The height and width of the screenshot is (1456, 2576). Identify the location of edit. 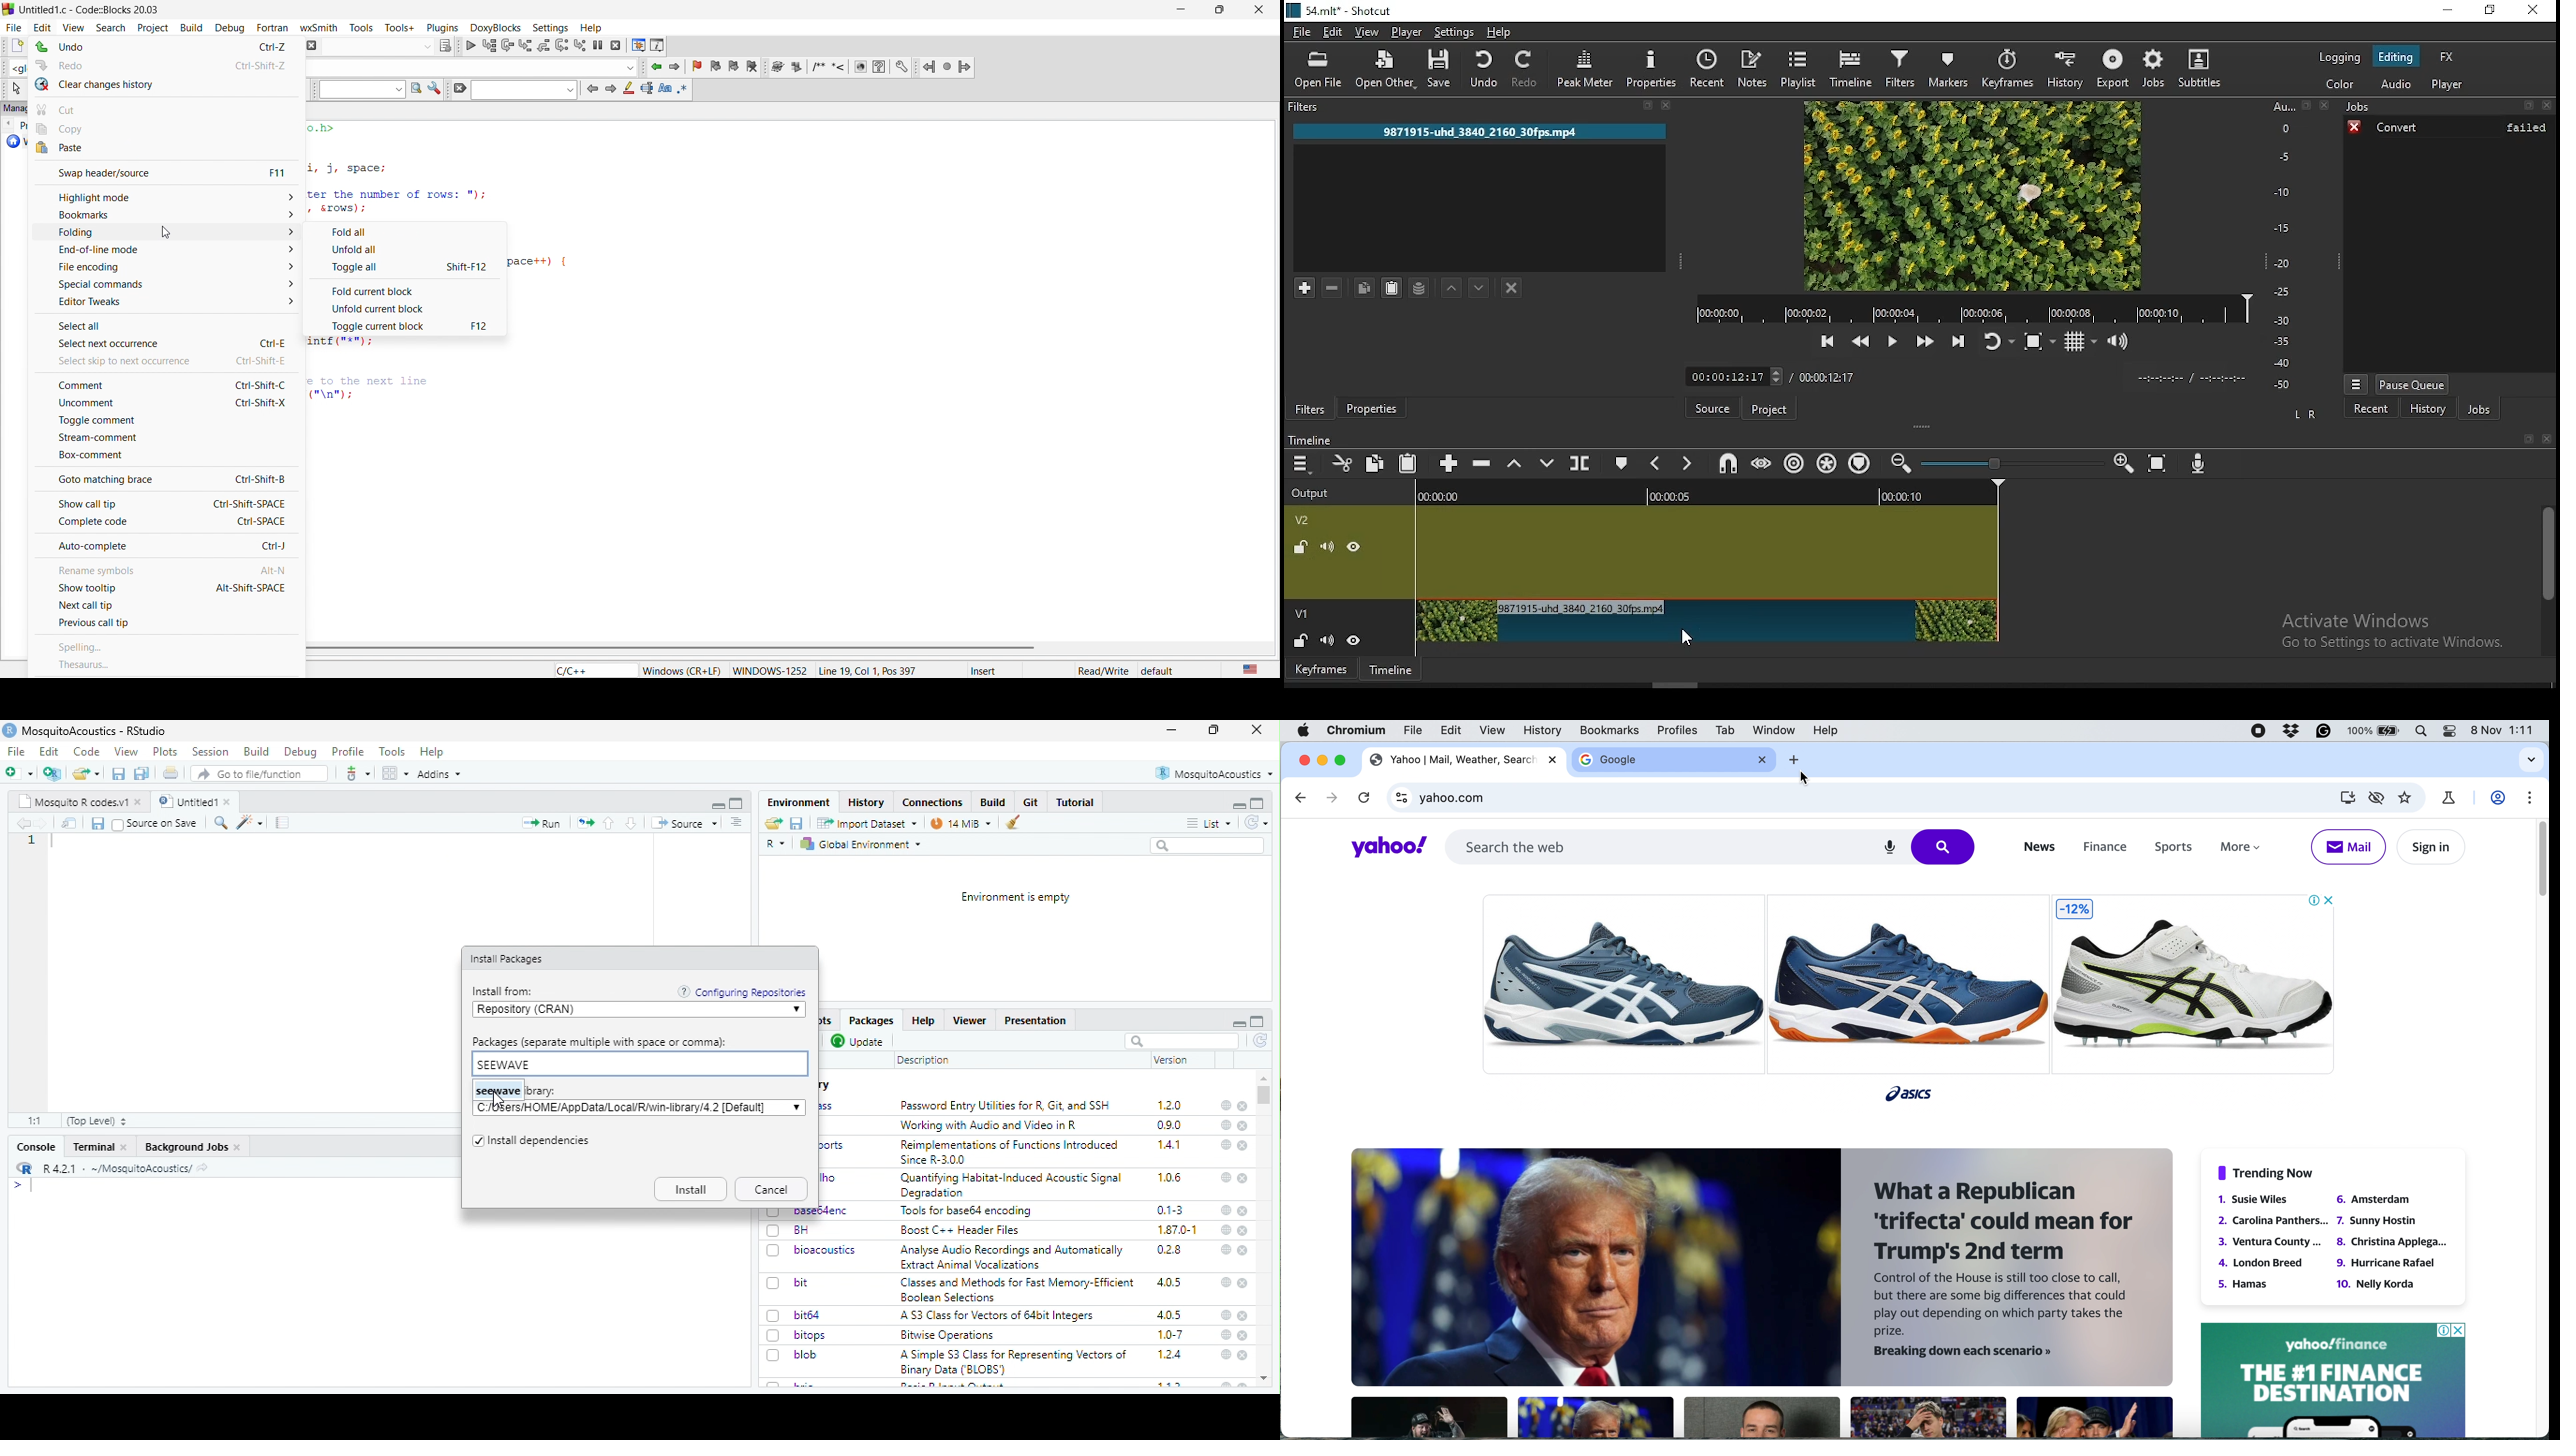
(1335, 34).